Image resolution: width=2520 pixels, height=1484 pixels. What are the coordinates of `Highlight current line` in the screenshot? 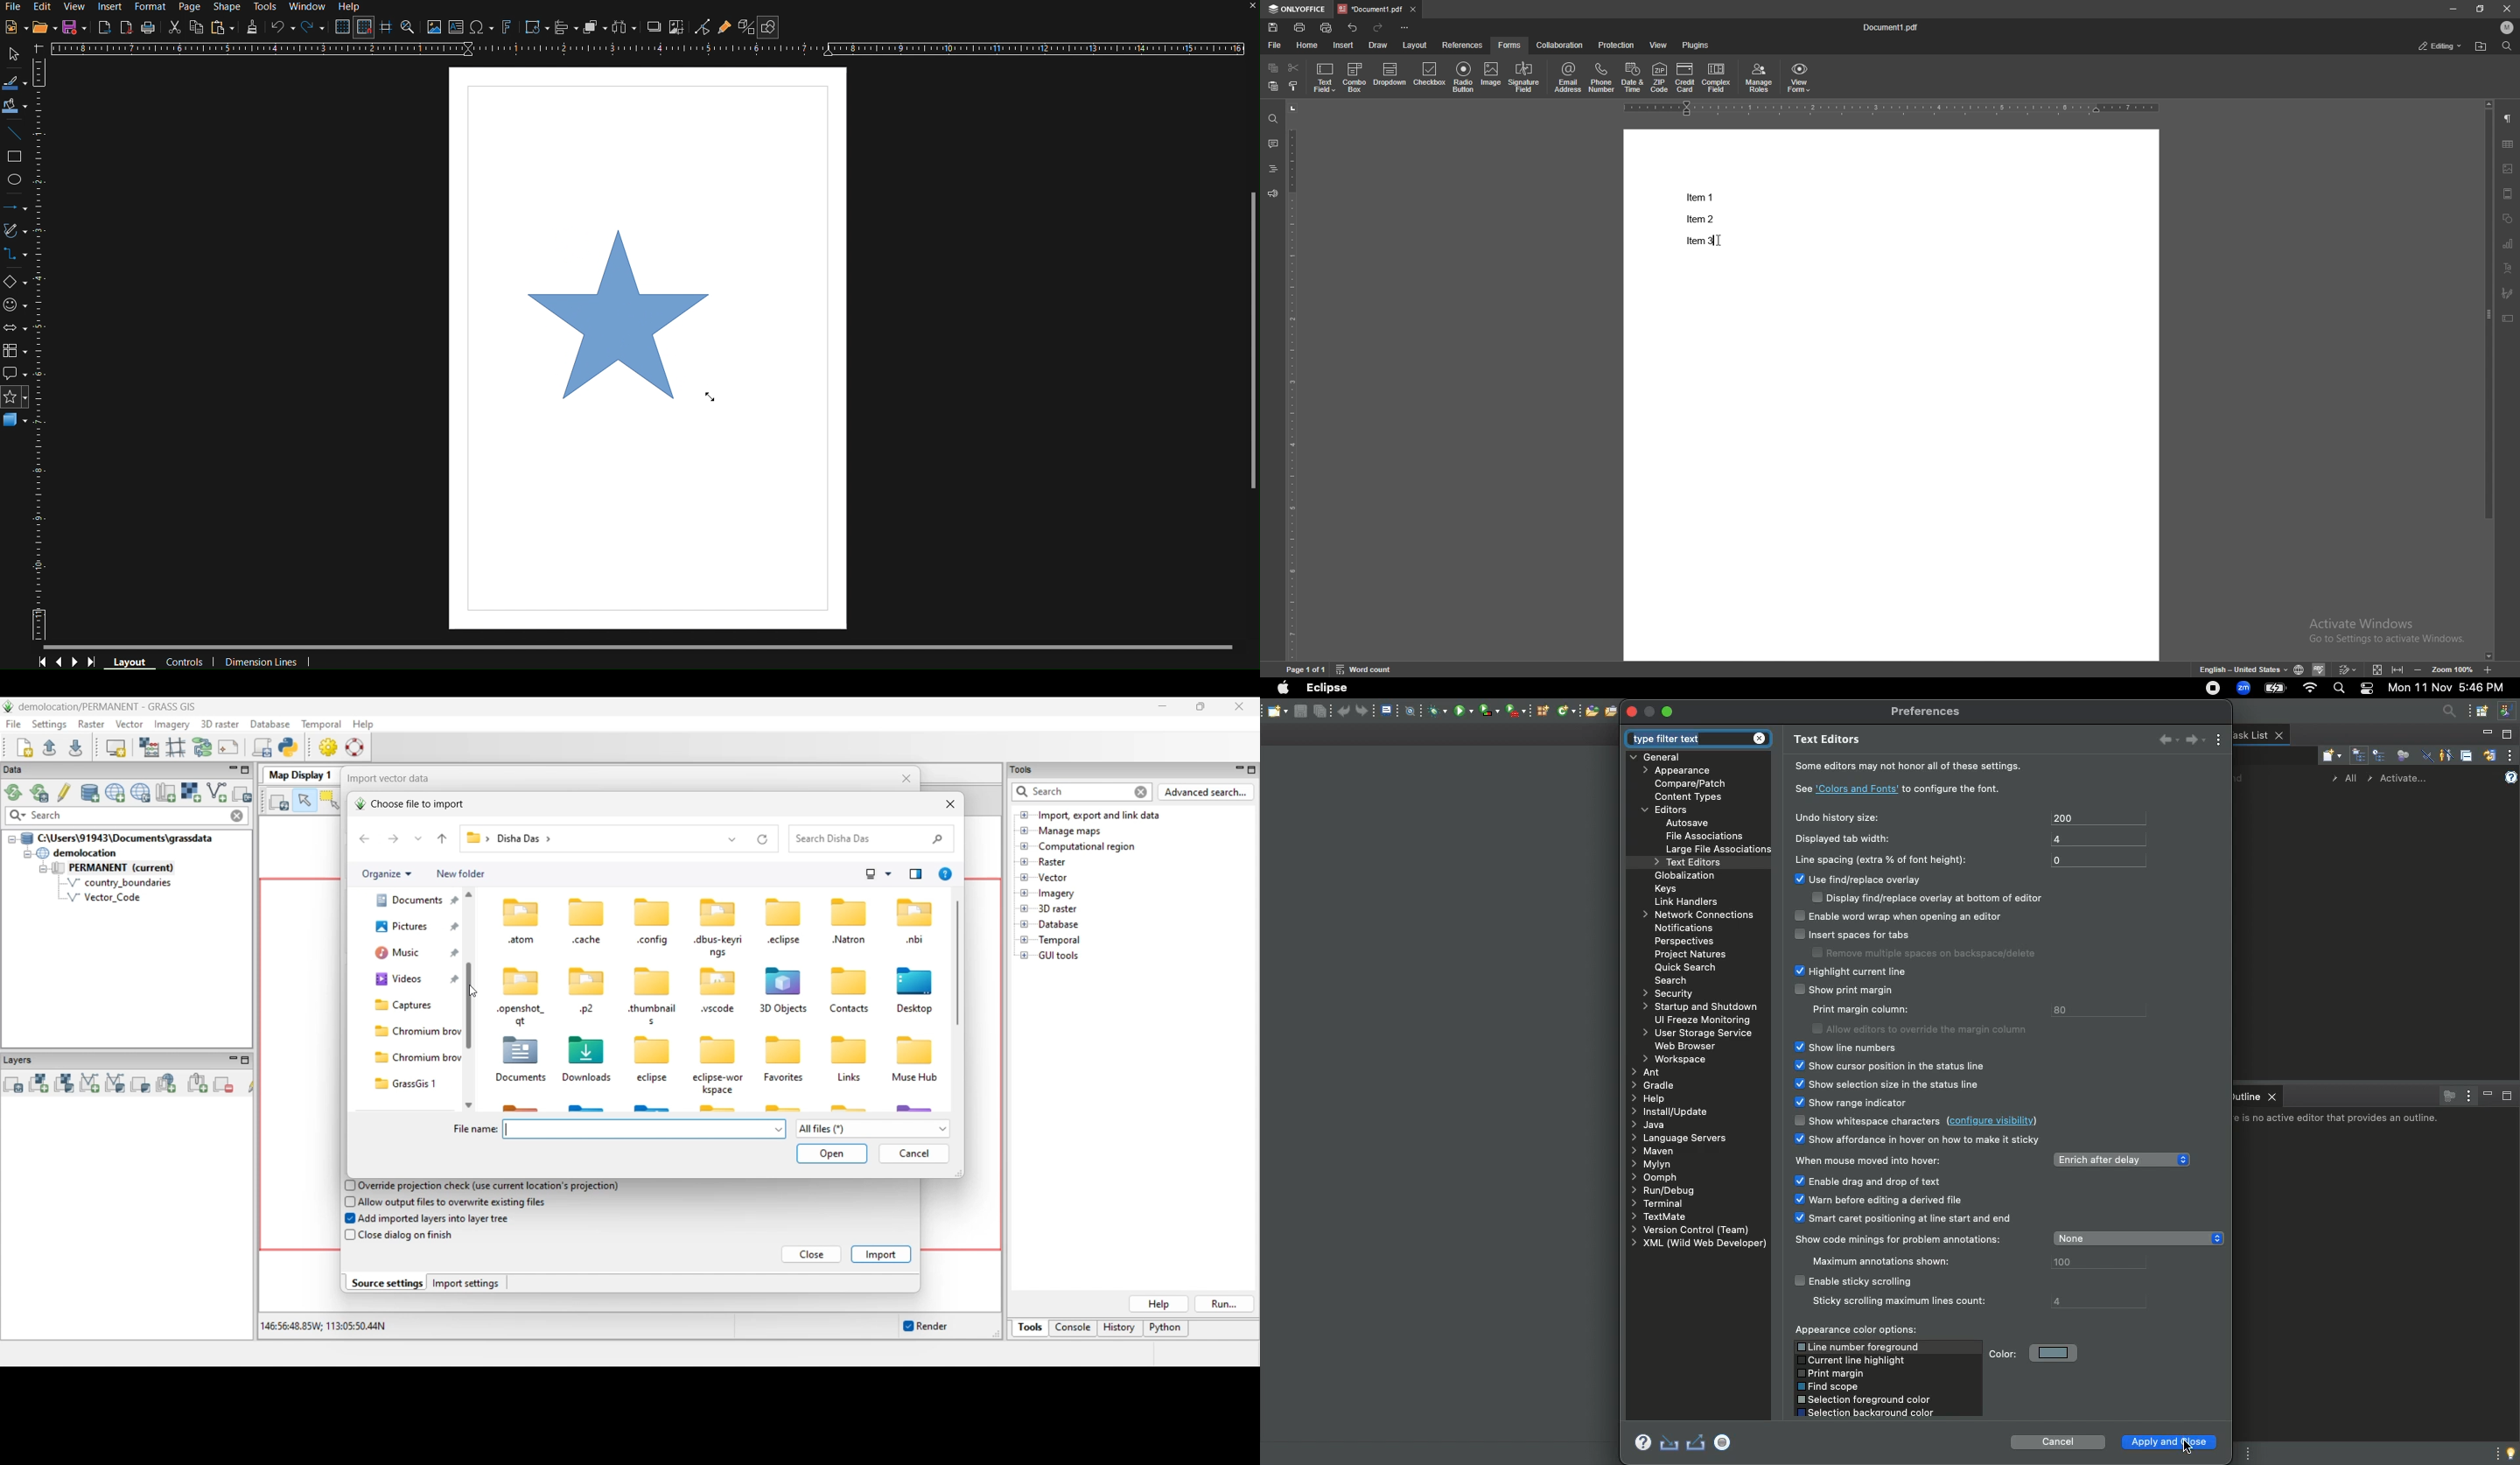 It's located at (1877, 971).